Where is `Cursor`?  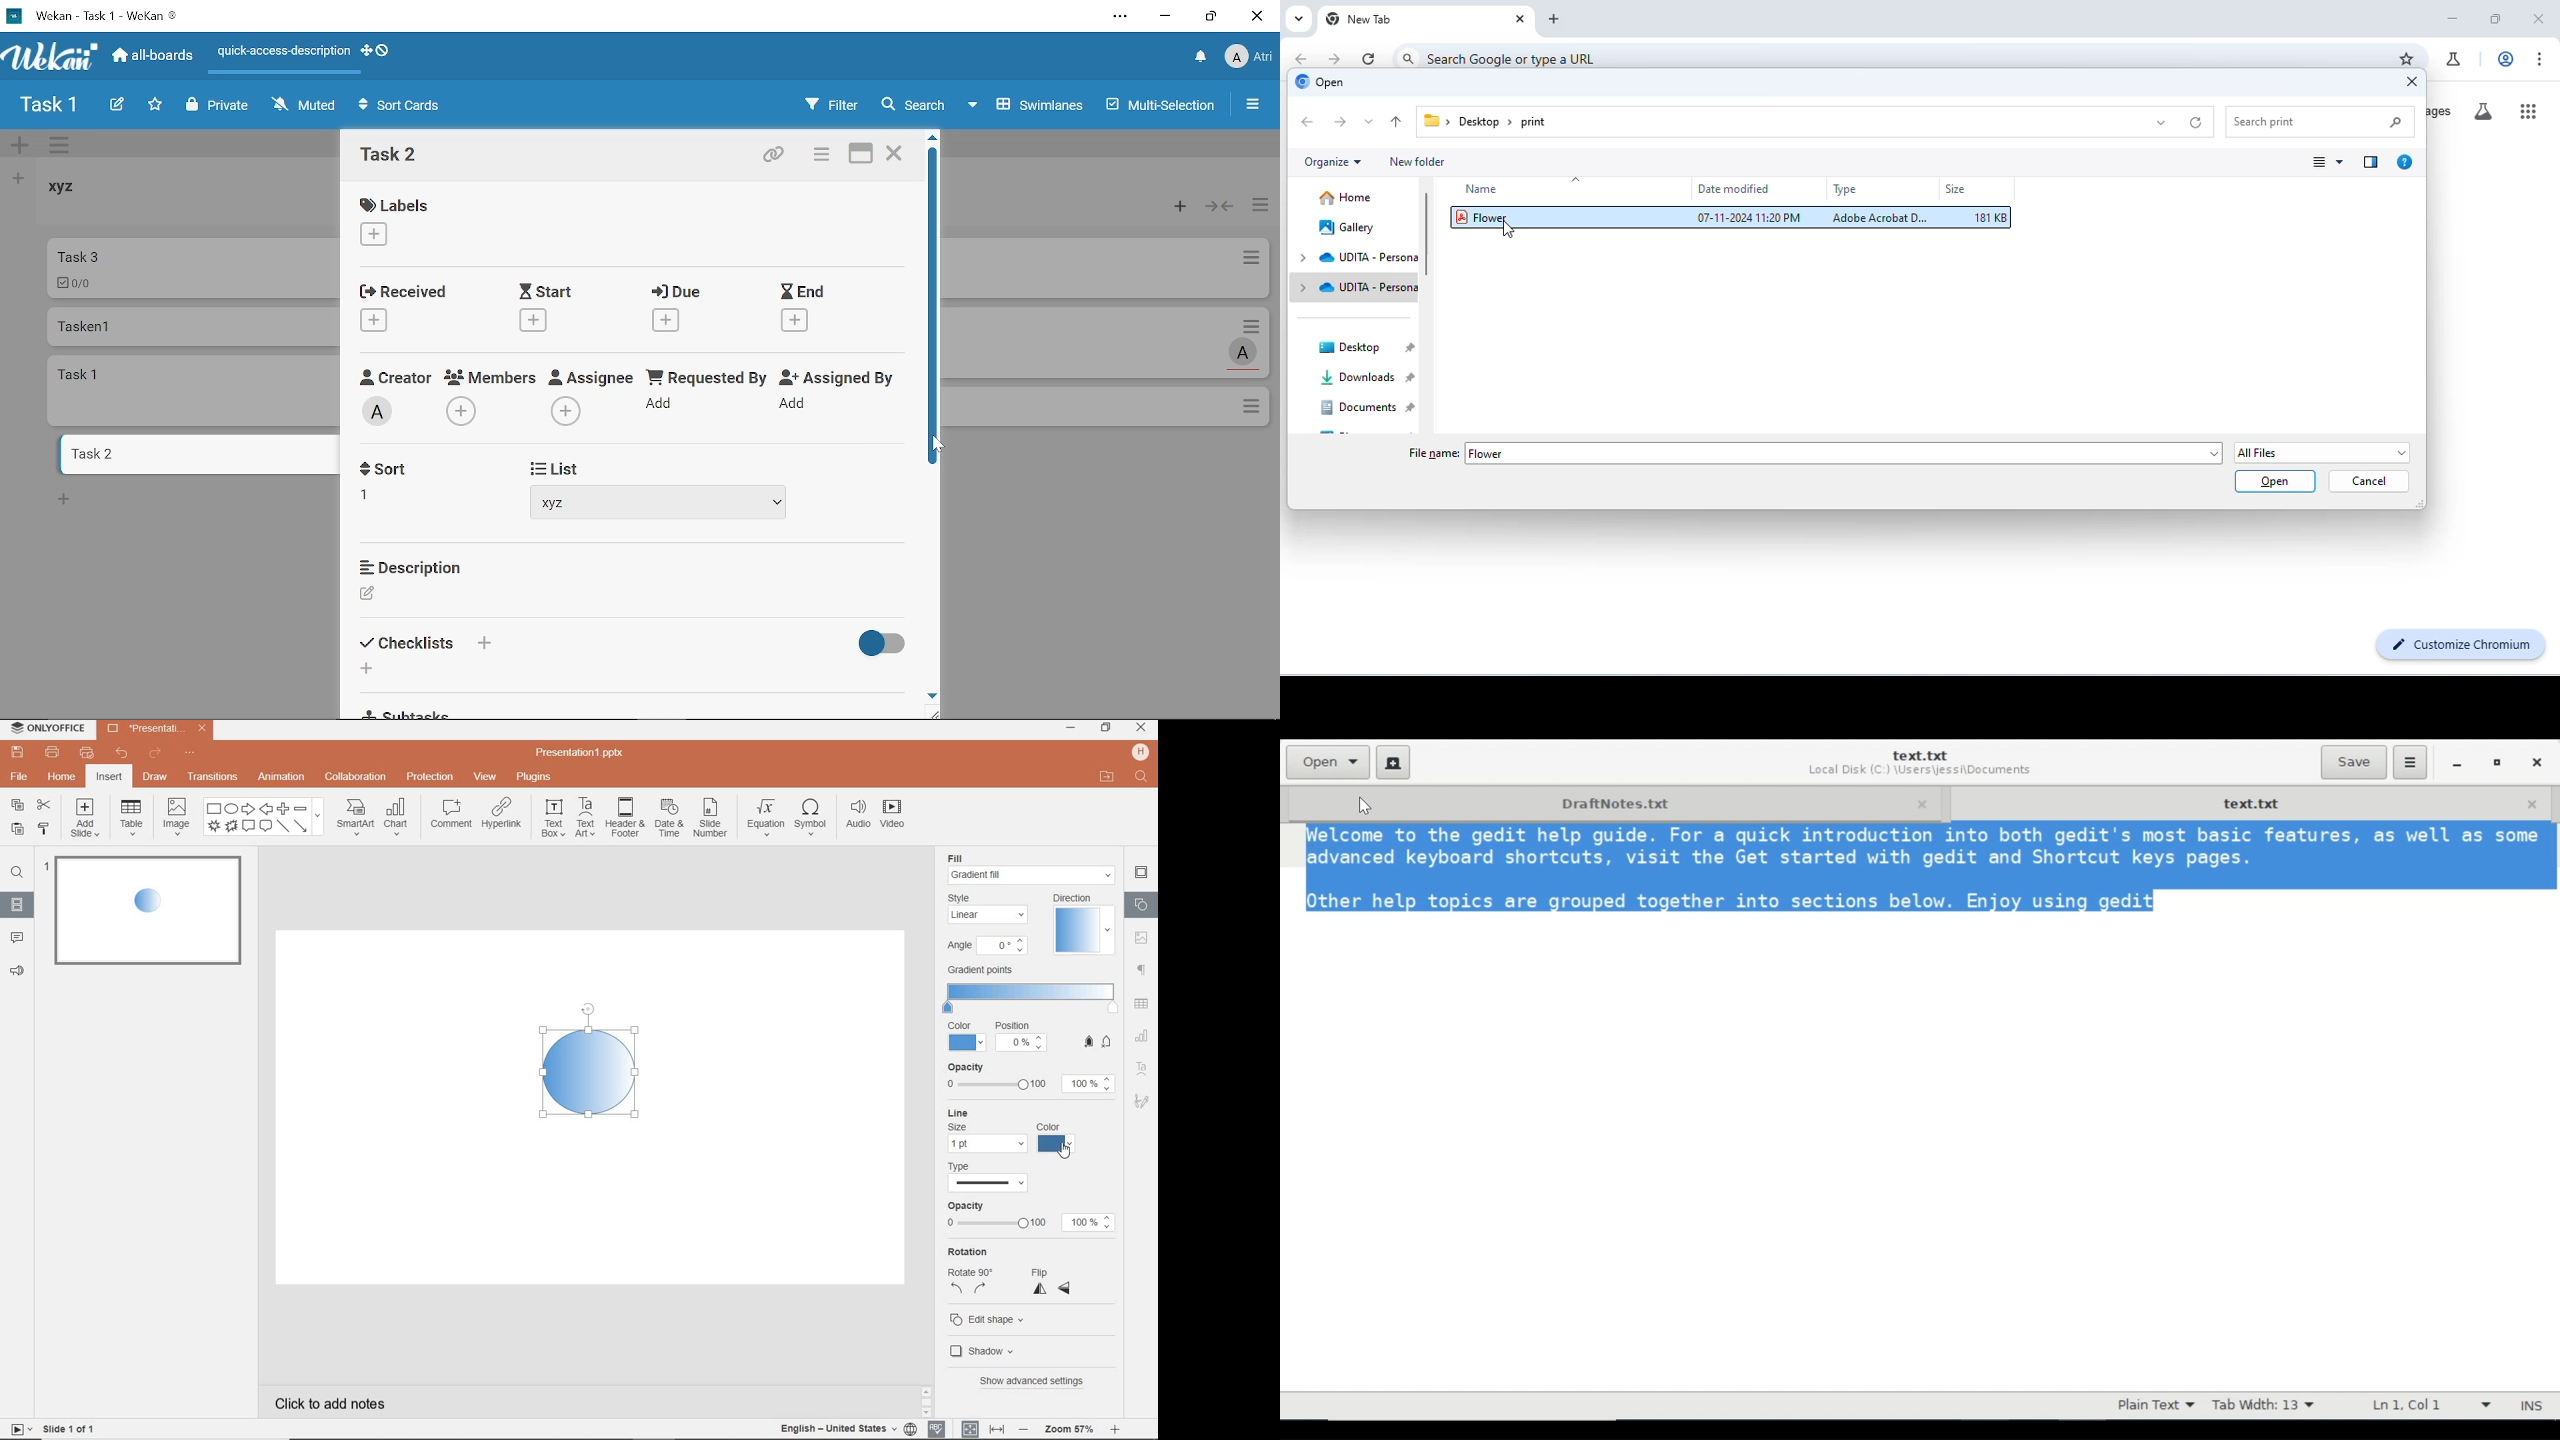
Cursor is located at coordinates (1366, 805).